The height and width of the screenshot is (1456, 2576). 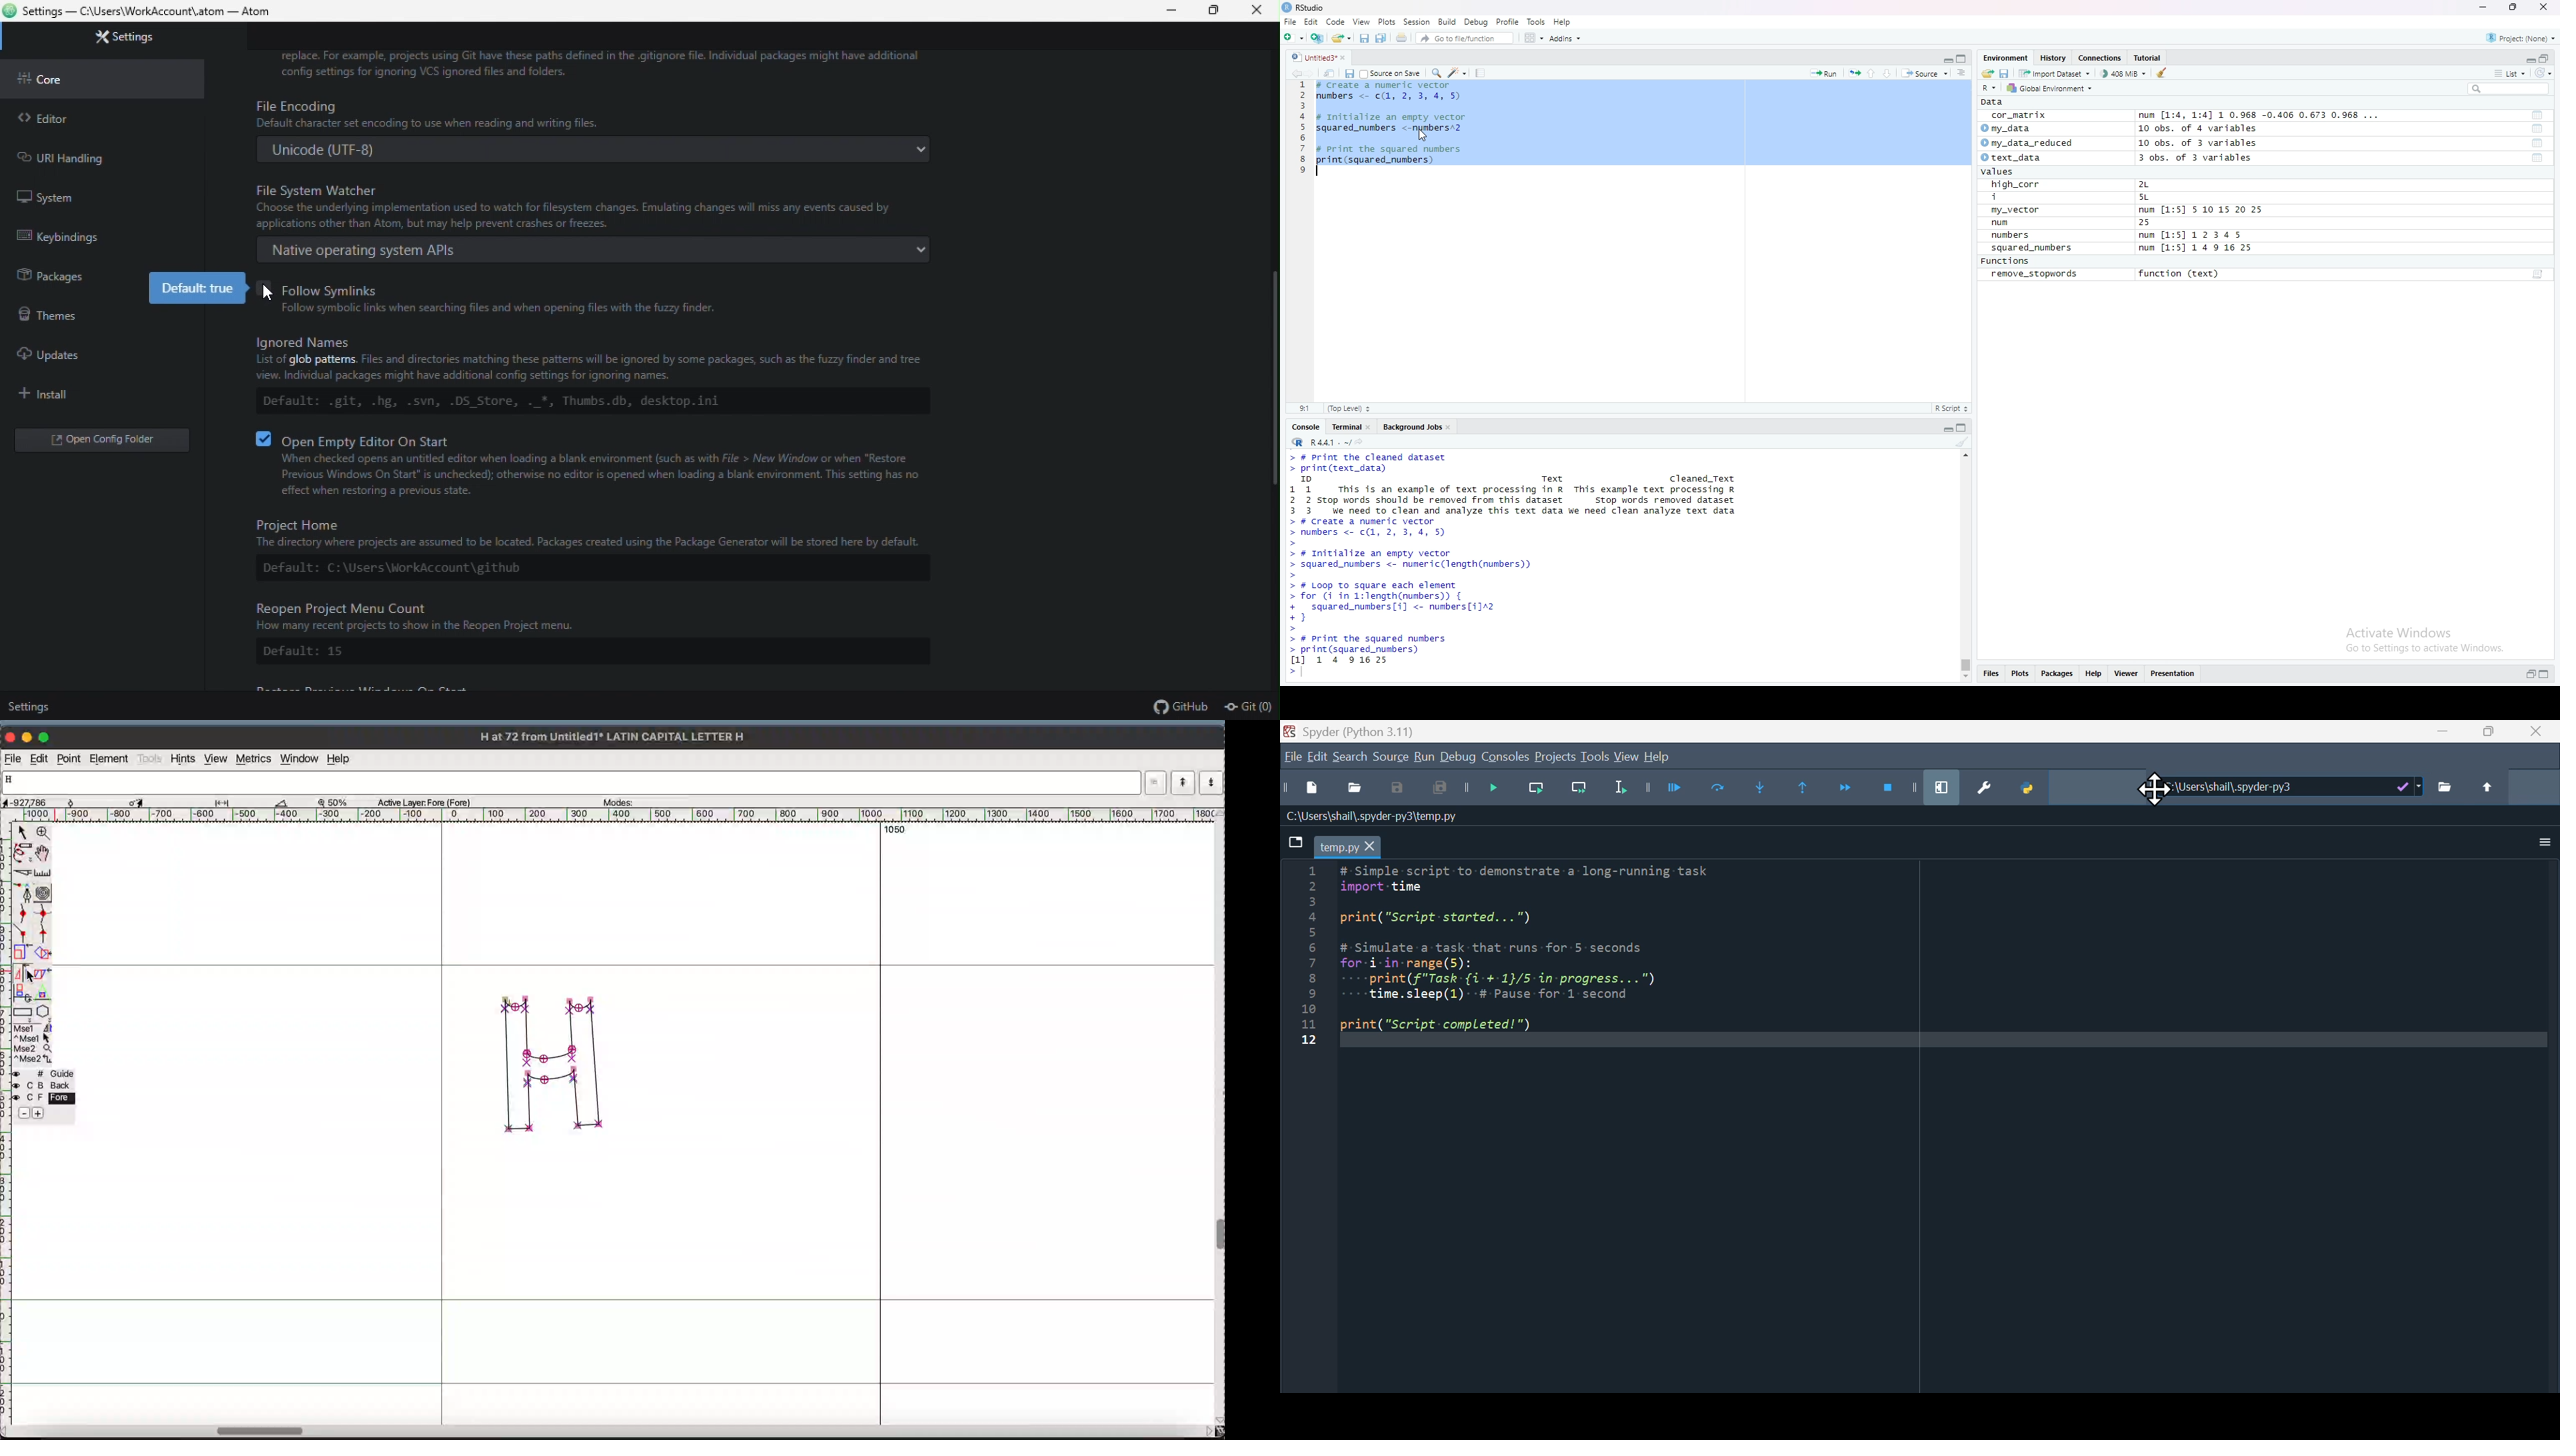 What do you see at coordinates (1987, 72) in the screenshot?
I see `Load Workspace` at bounding box center [1987, 72].